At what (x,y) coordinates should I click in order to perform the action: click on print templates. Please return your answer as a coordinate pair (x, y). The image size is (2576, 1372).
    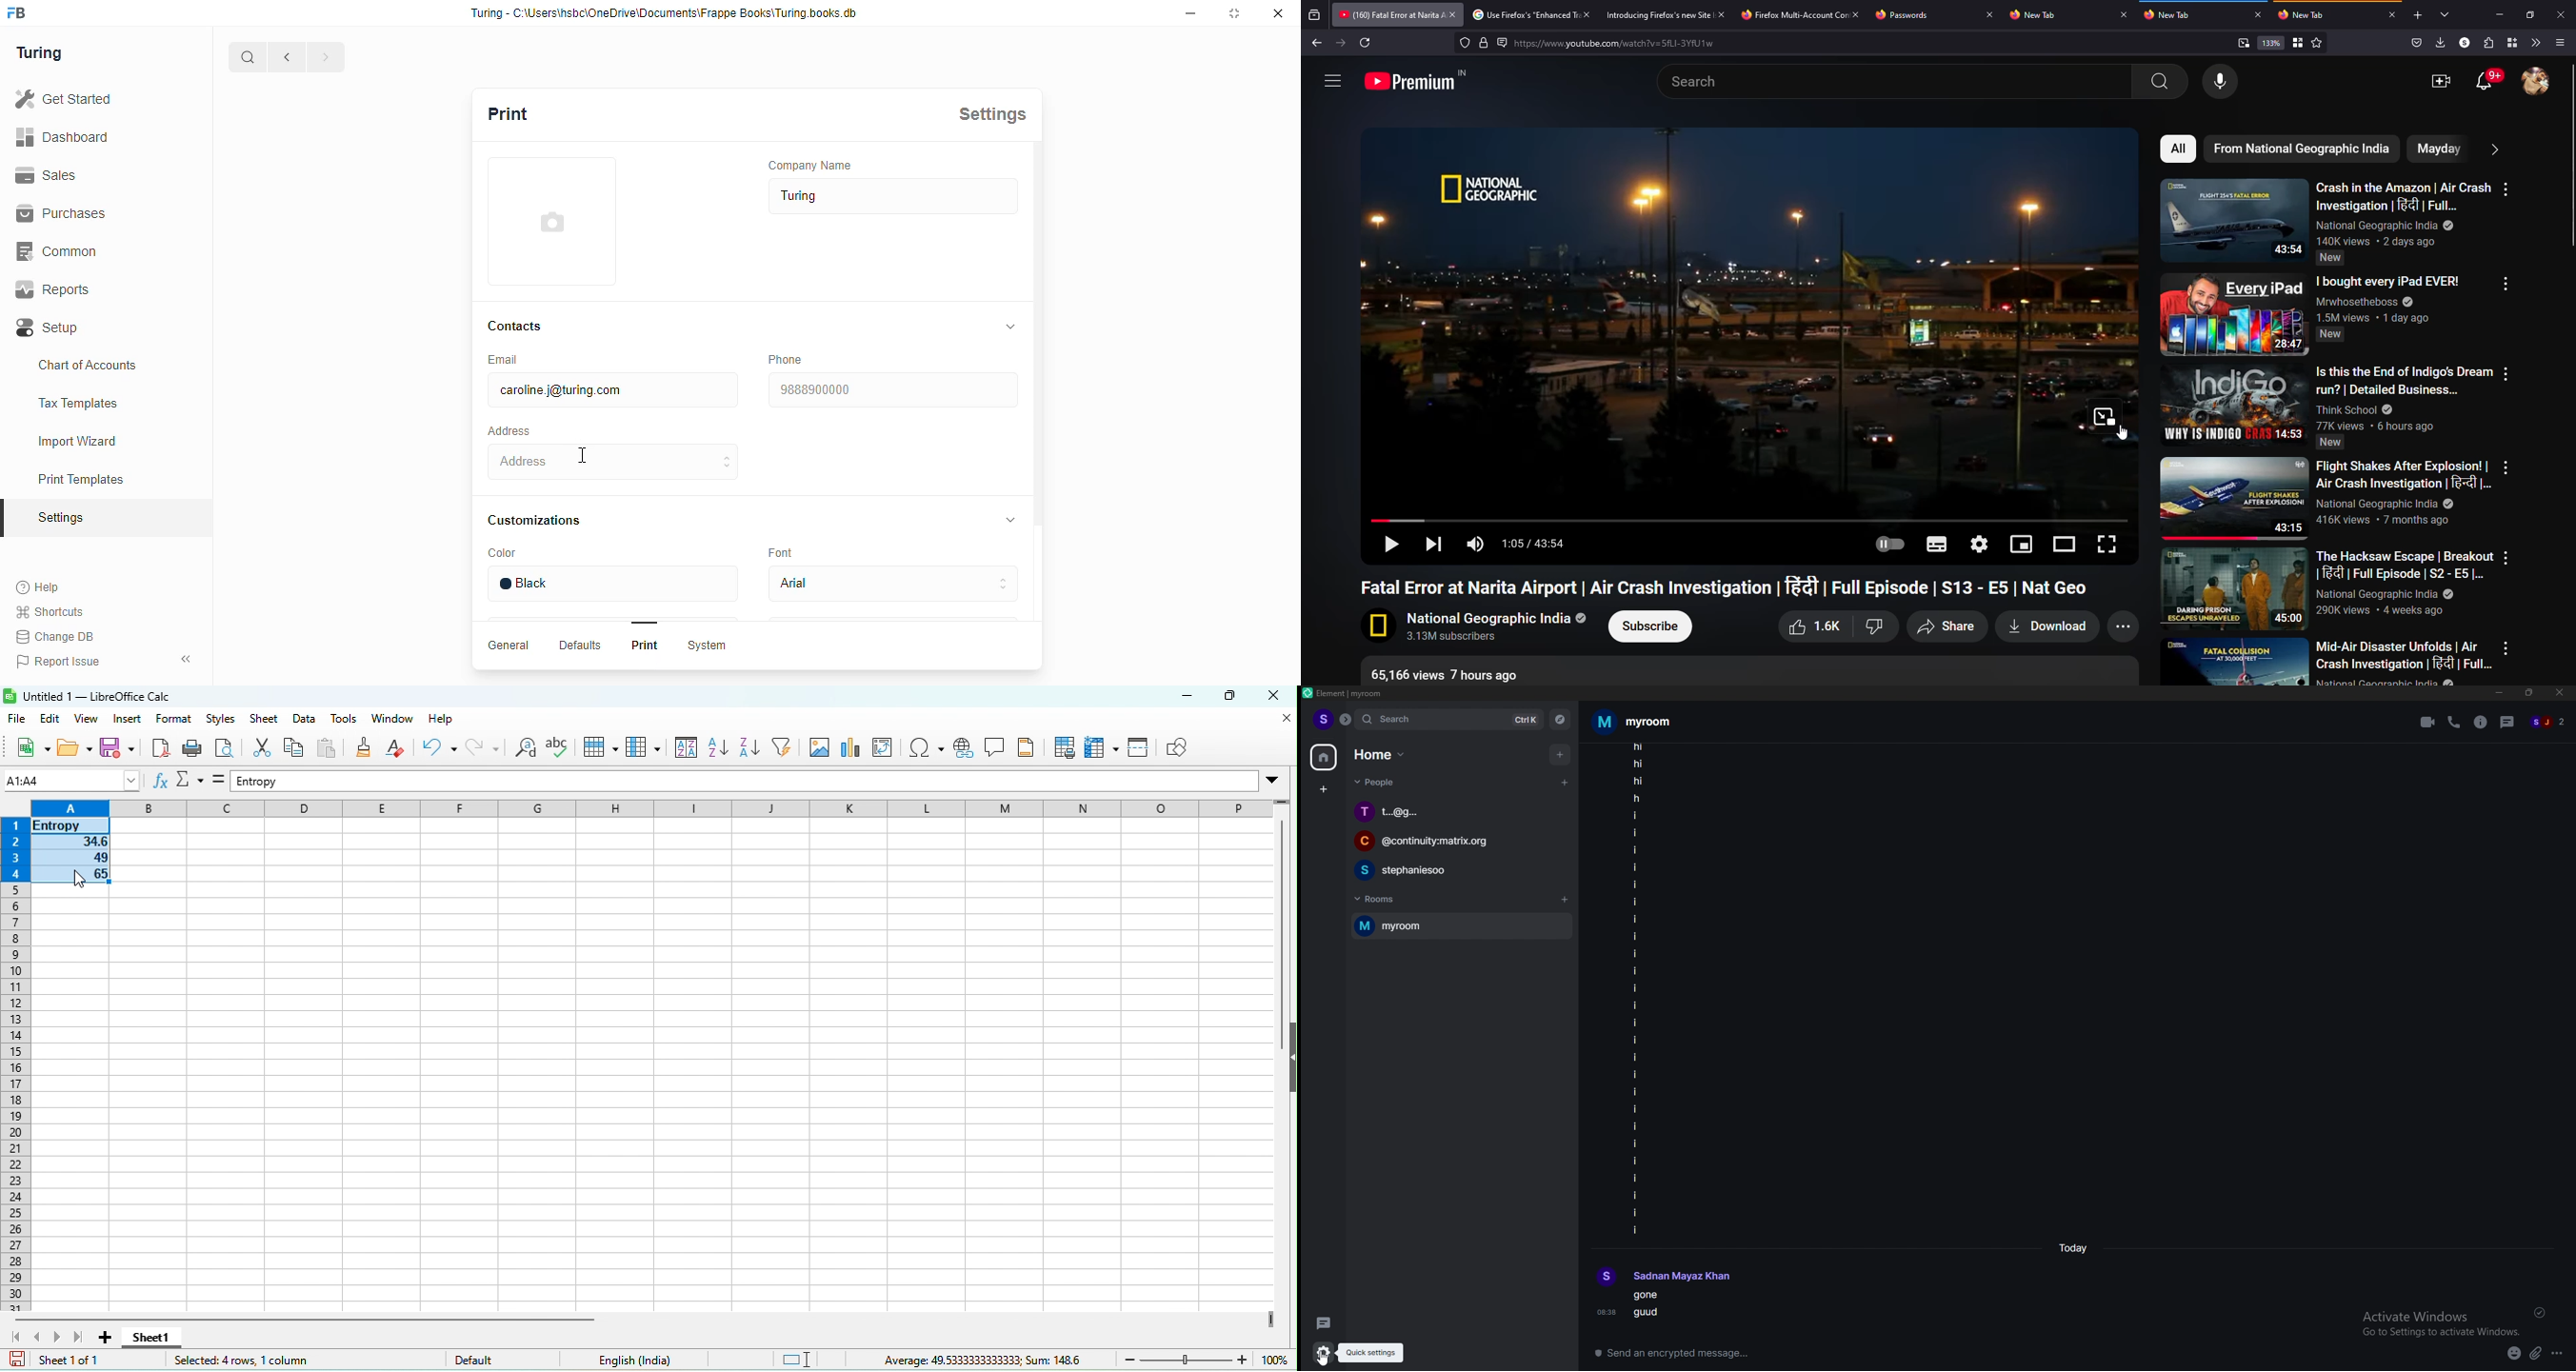
    Looking at the image, I should click on (81, 479).